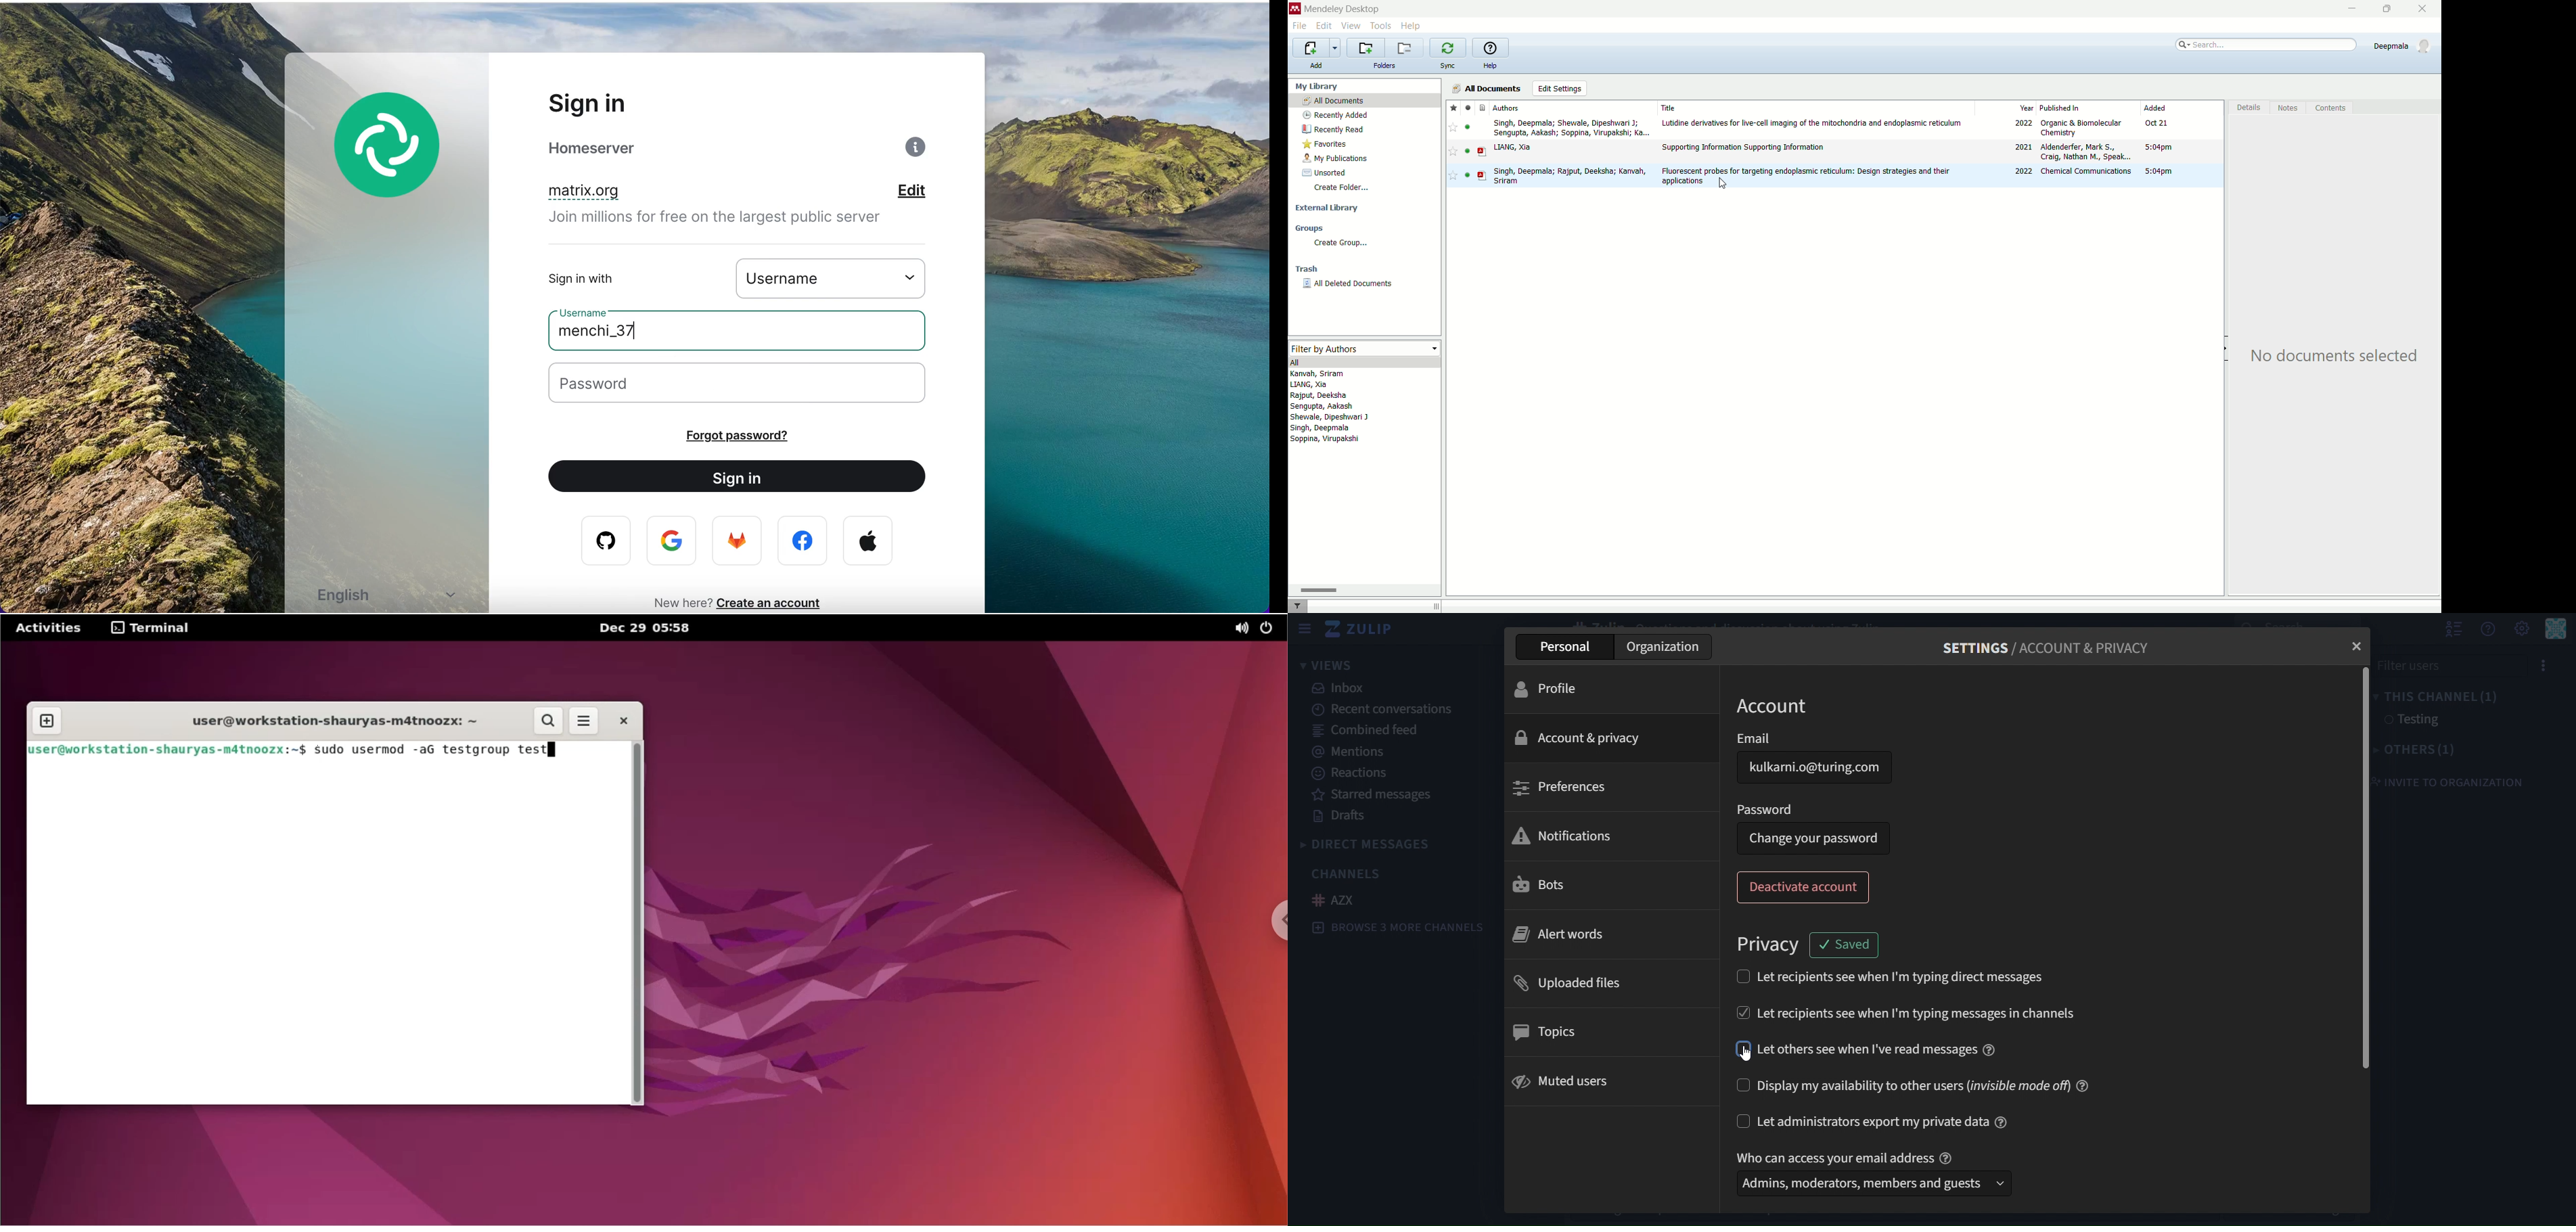 The height and width of the screenshot is (1232, 2576). What do you see at coordinates (614, 103) in the screenshot?
I see `sign in` at bounding box center [614, 103].